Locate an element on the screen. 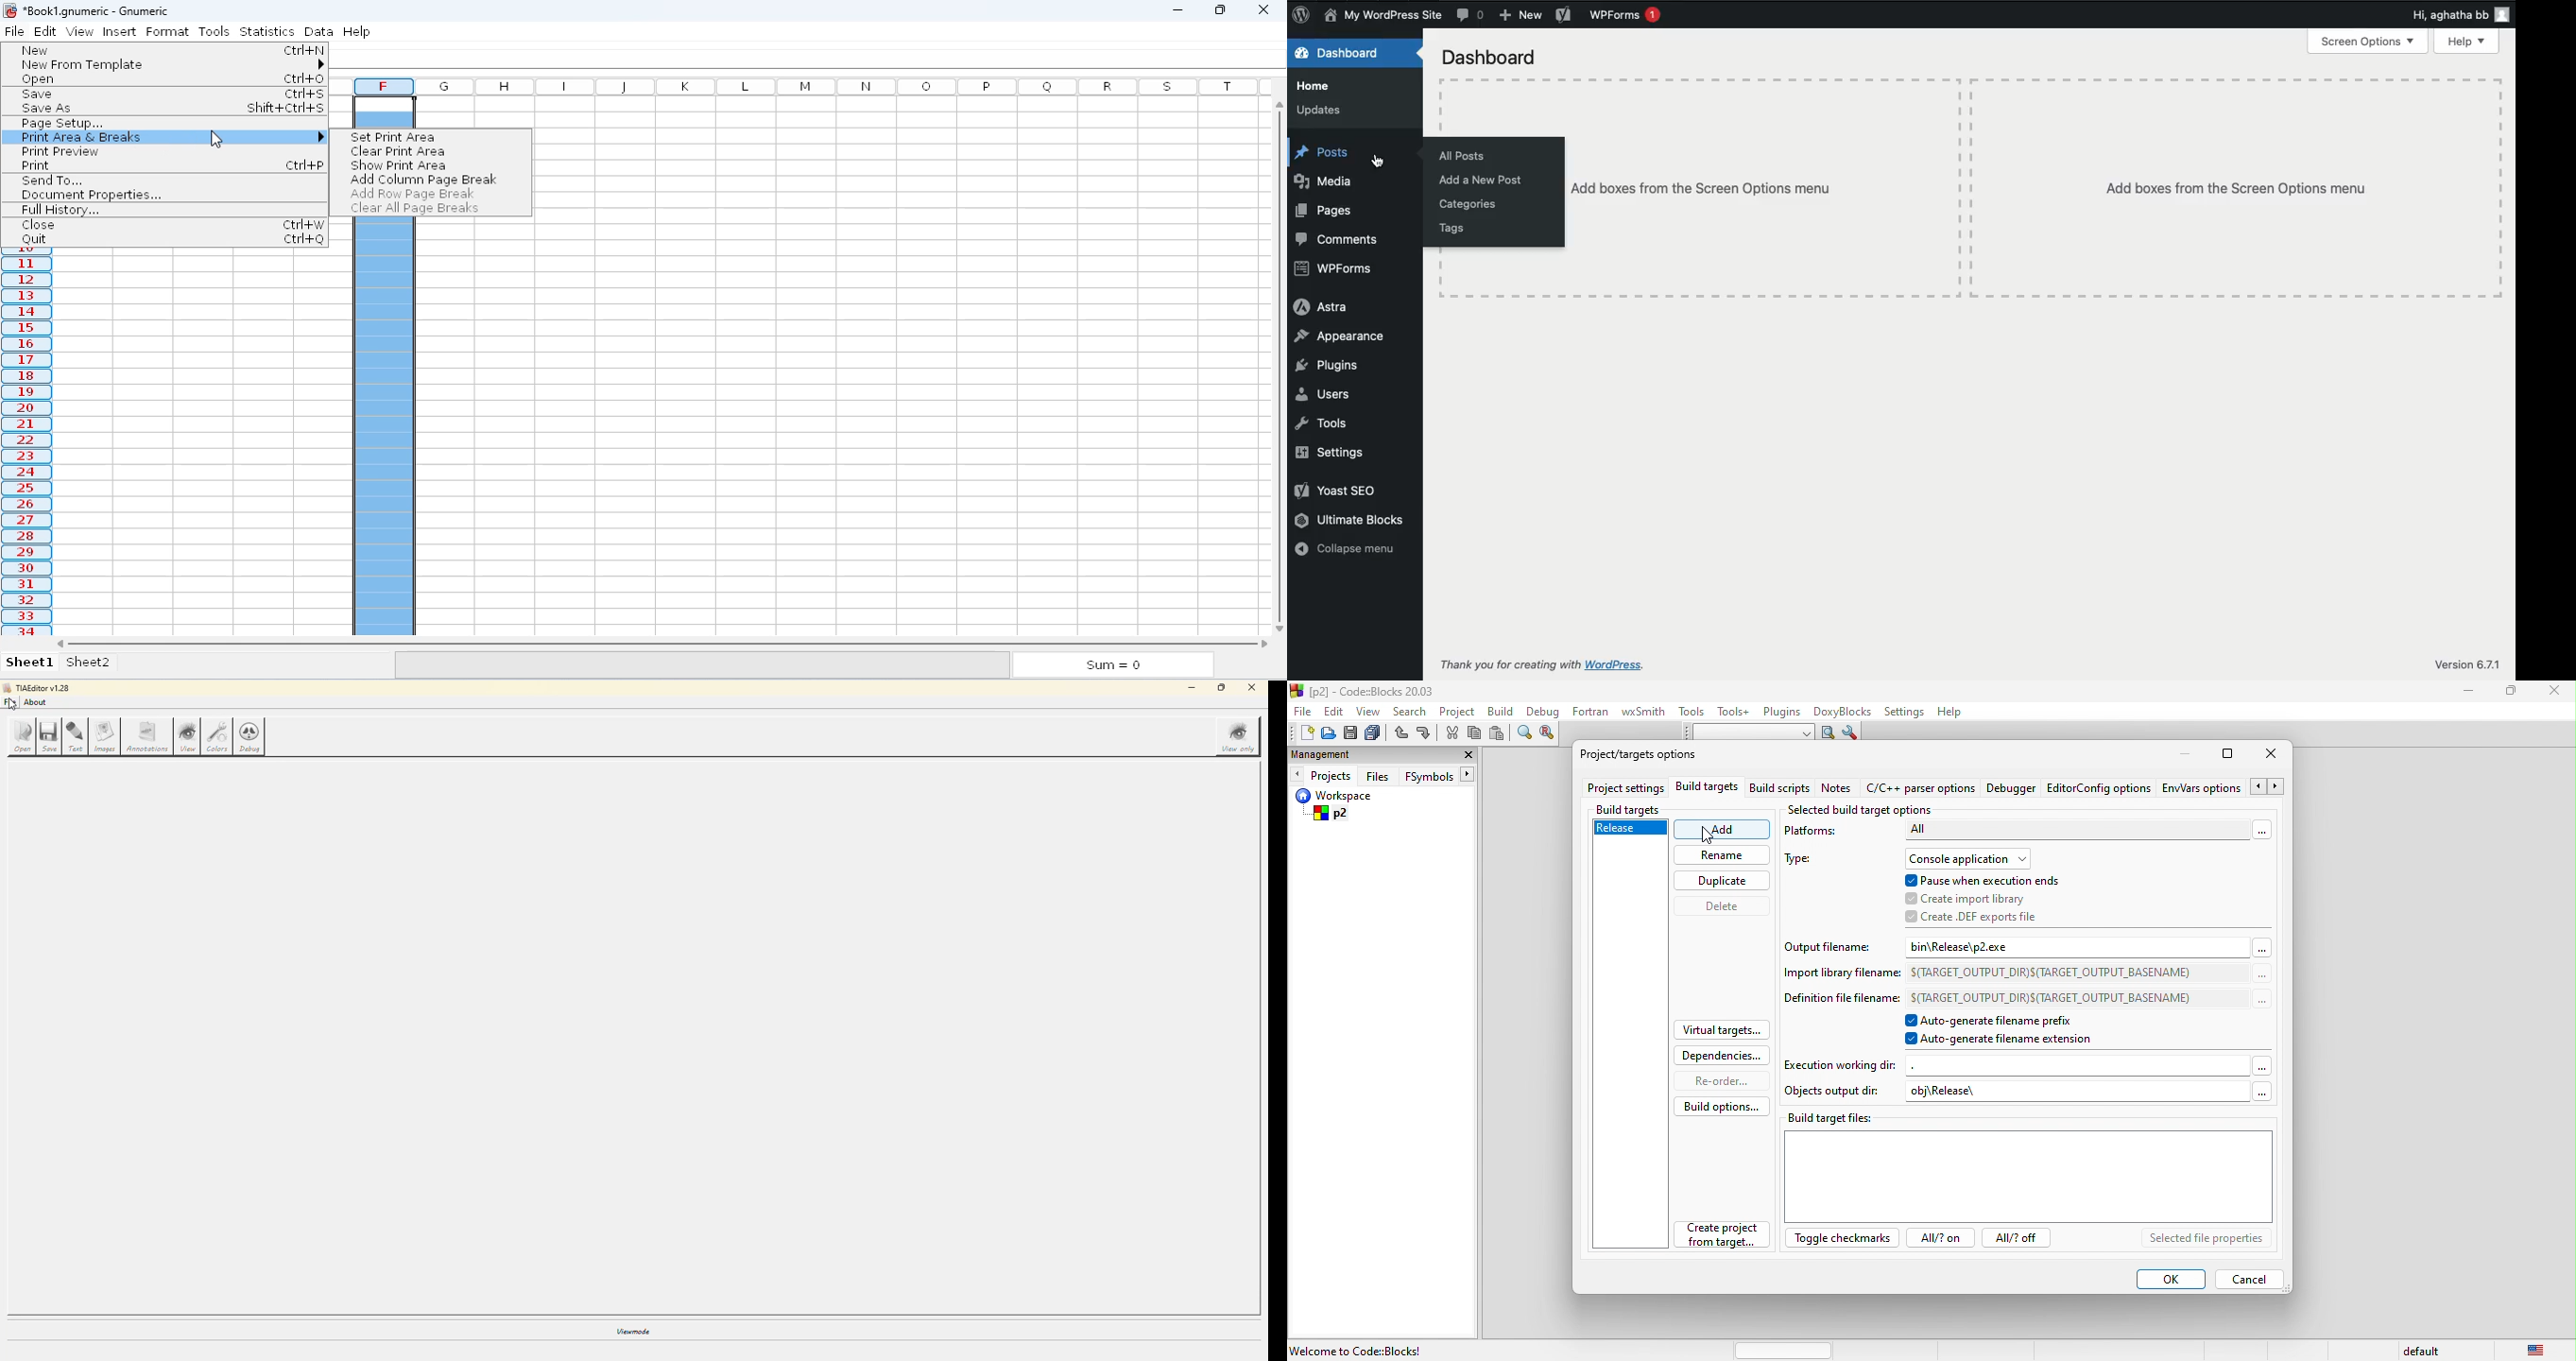  duplicate is located at coordinates (1725, 883).